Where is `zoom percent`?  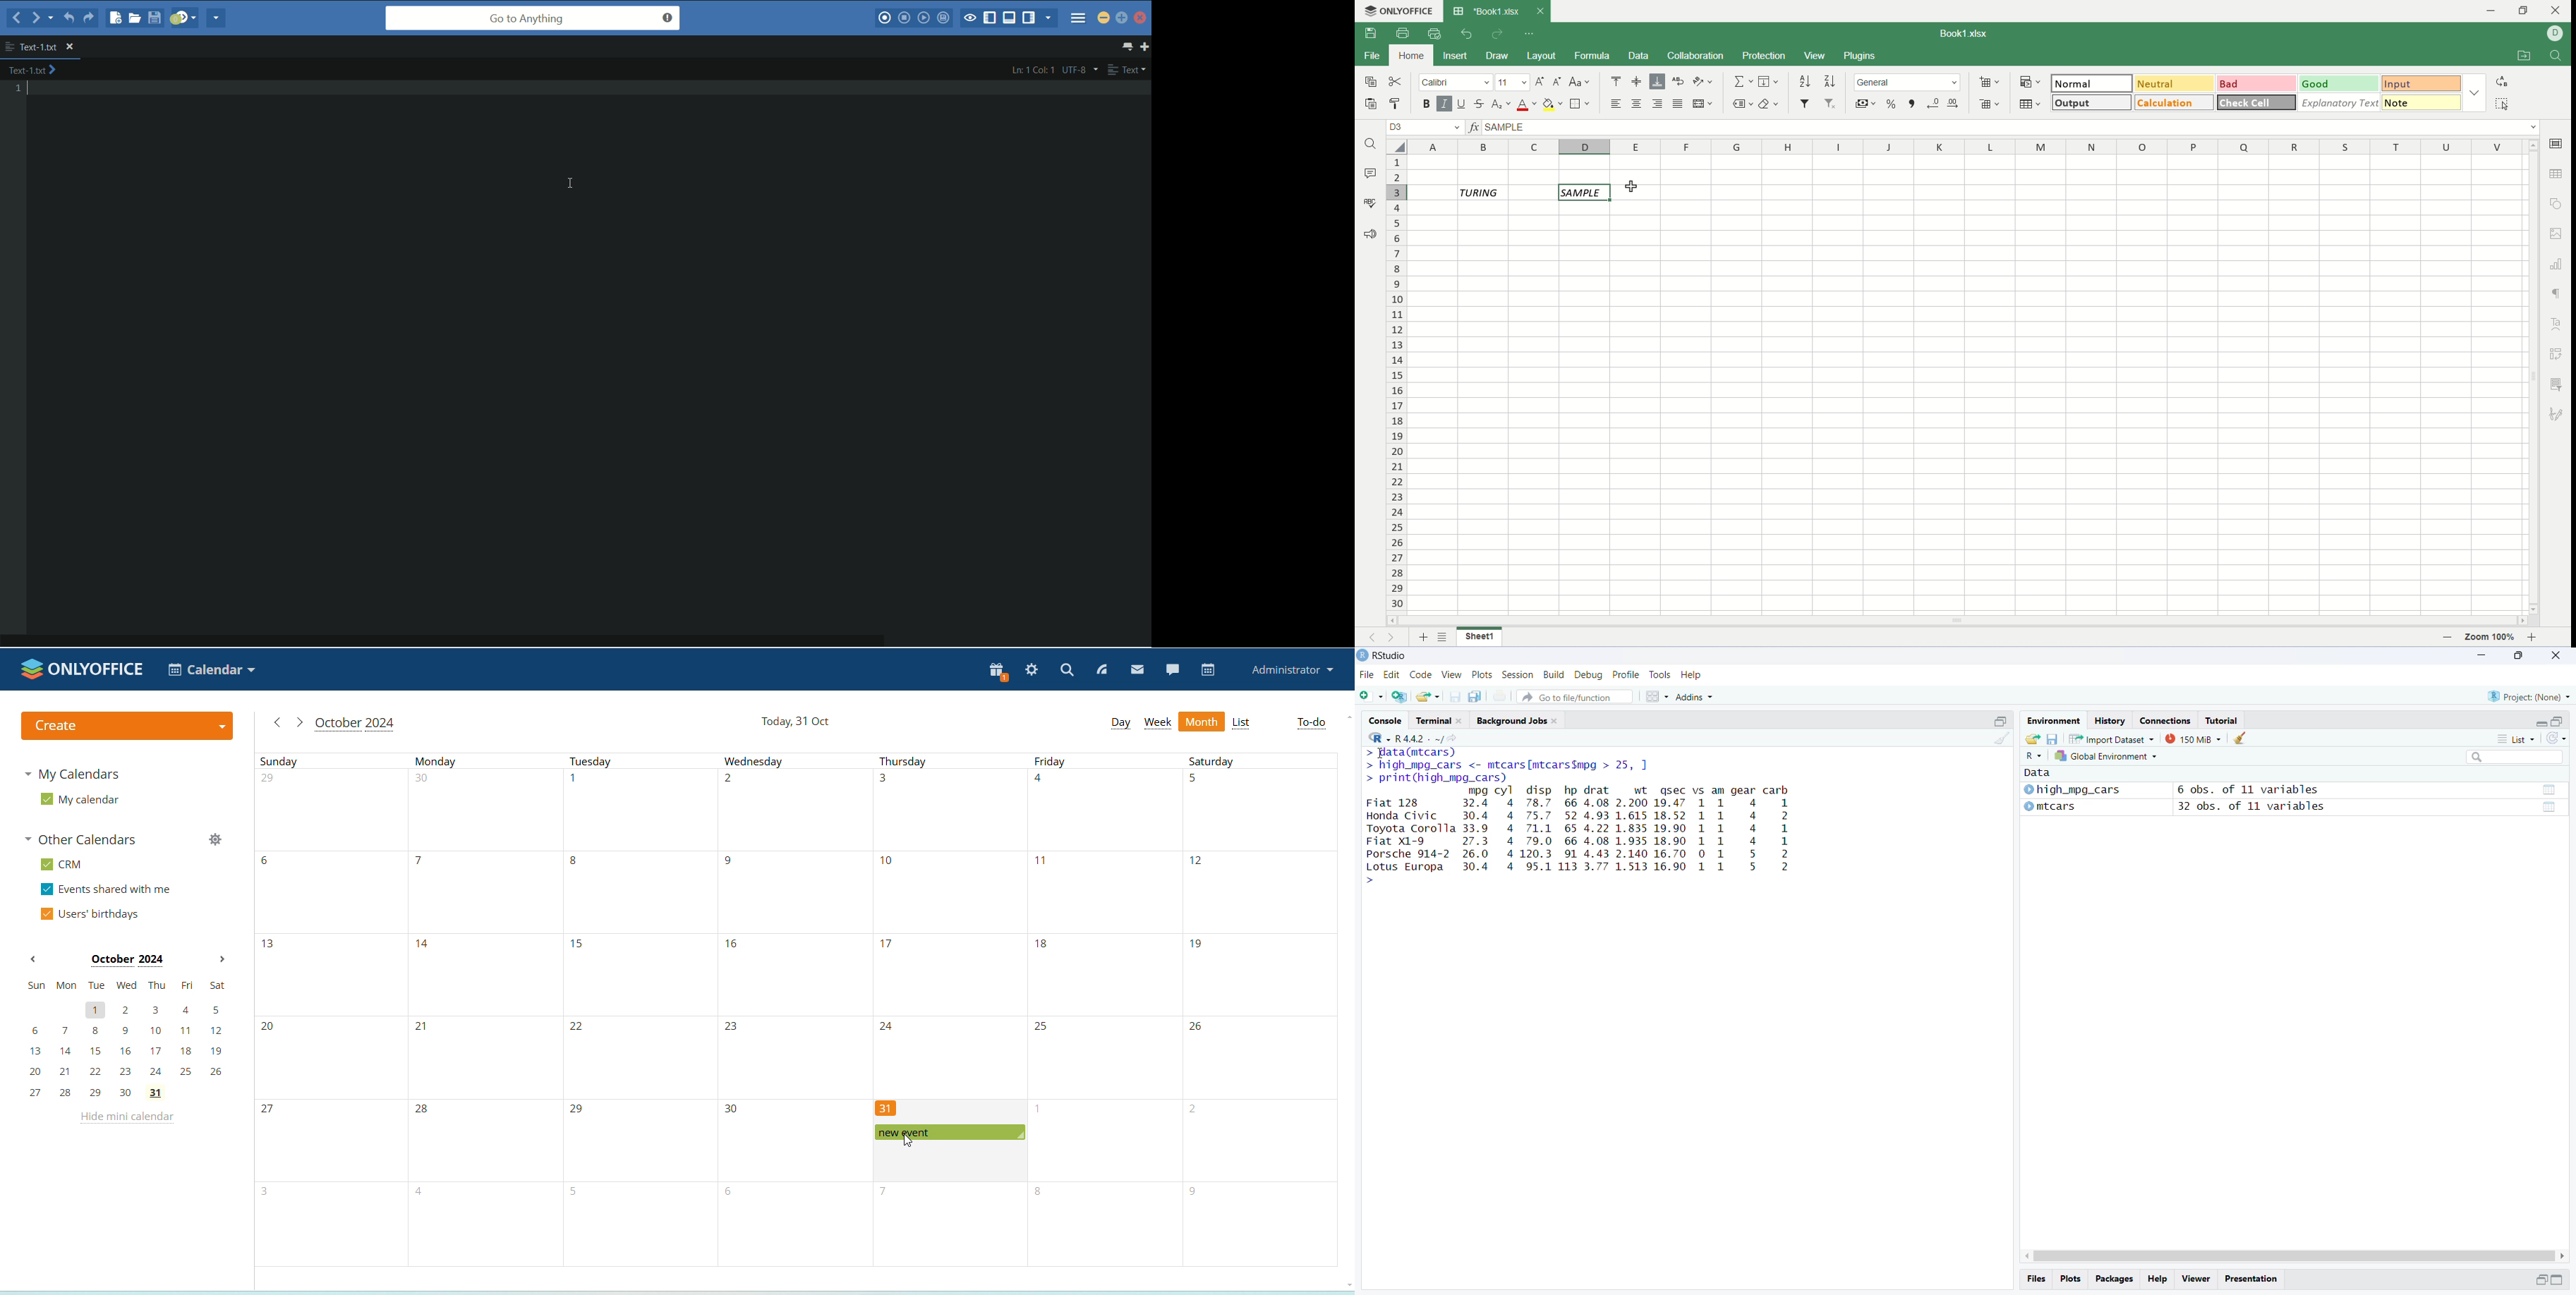 zoom percent is located at coordinates (2491, 639).